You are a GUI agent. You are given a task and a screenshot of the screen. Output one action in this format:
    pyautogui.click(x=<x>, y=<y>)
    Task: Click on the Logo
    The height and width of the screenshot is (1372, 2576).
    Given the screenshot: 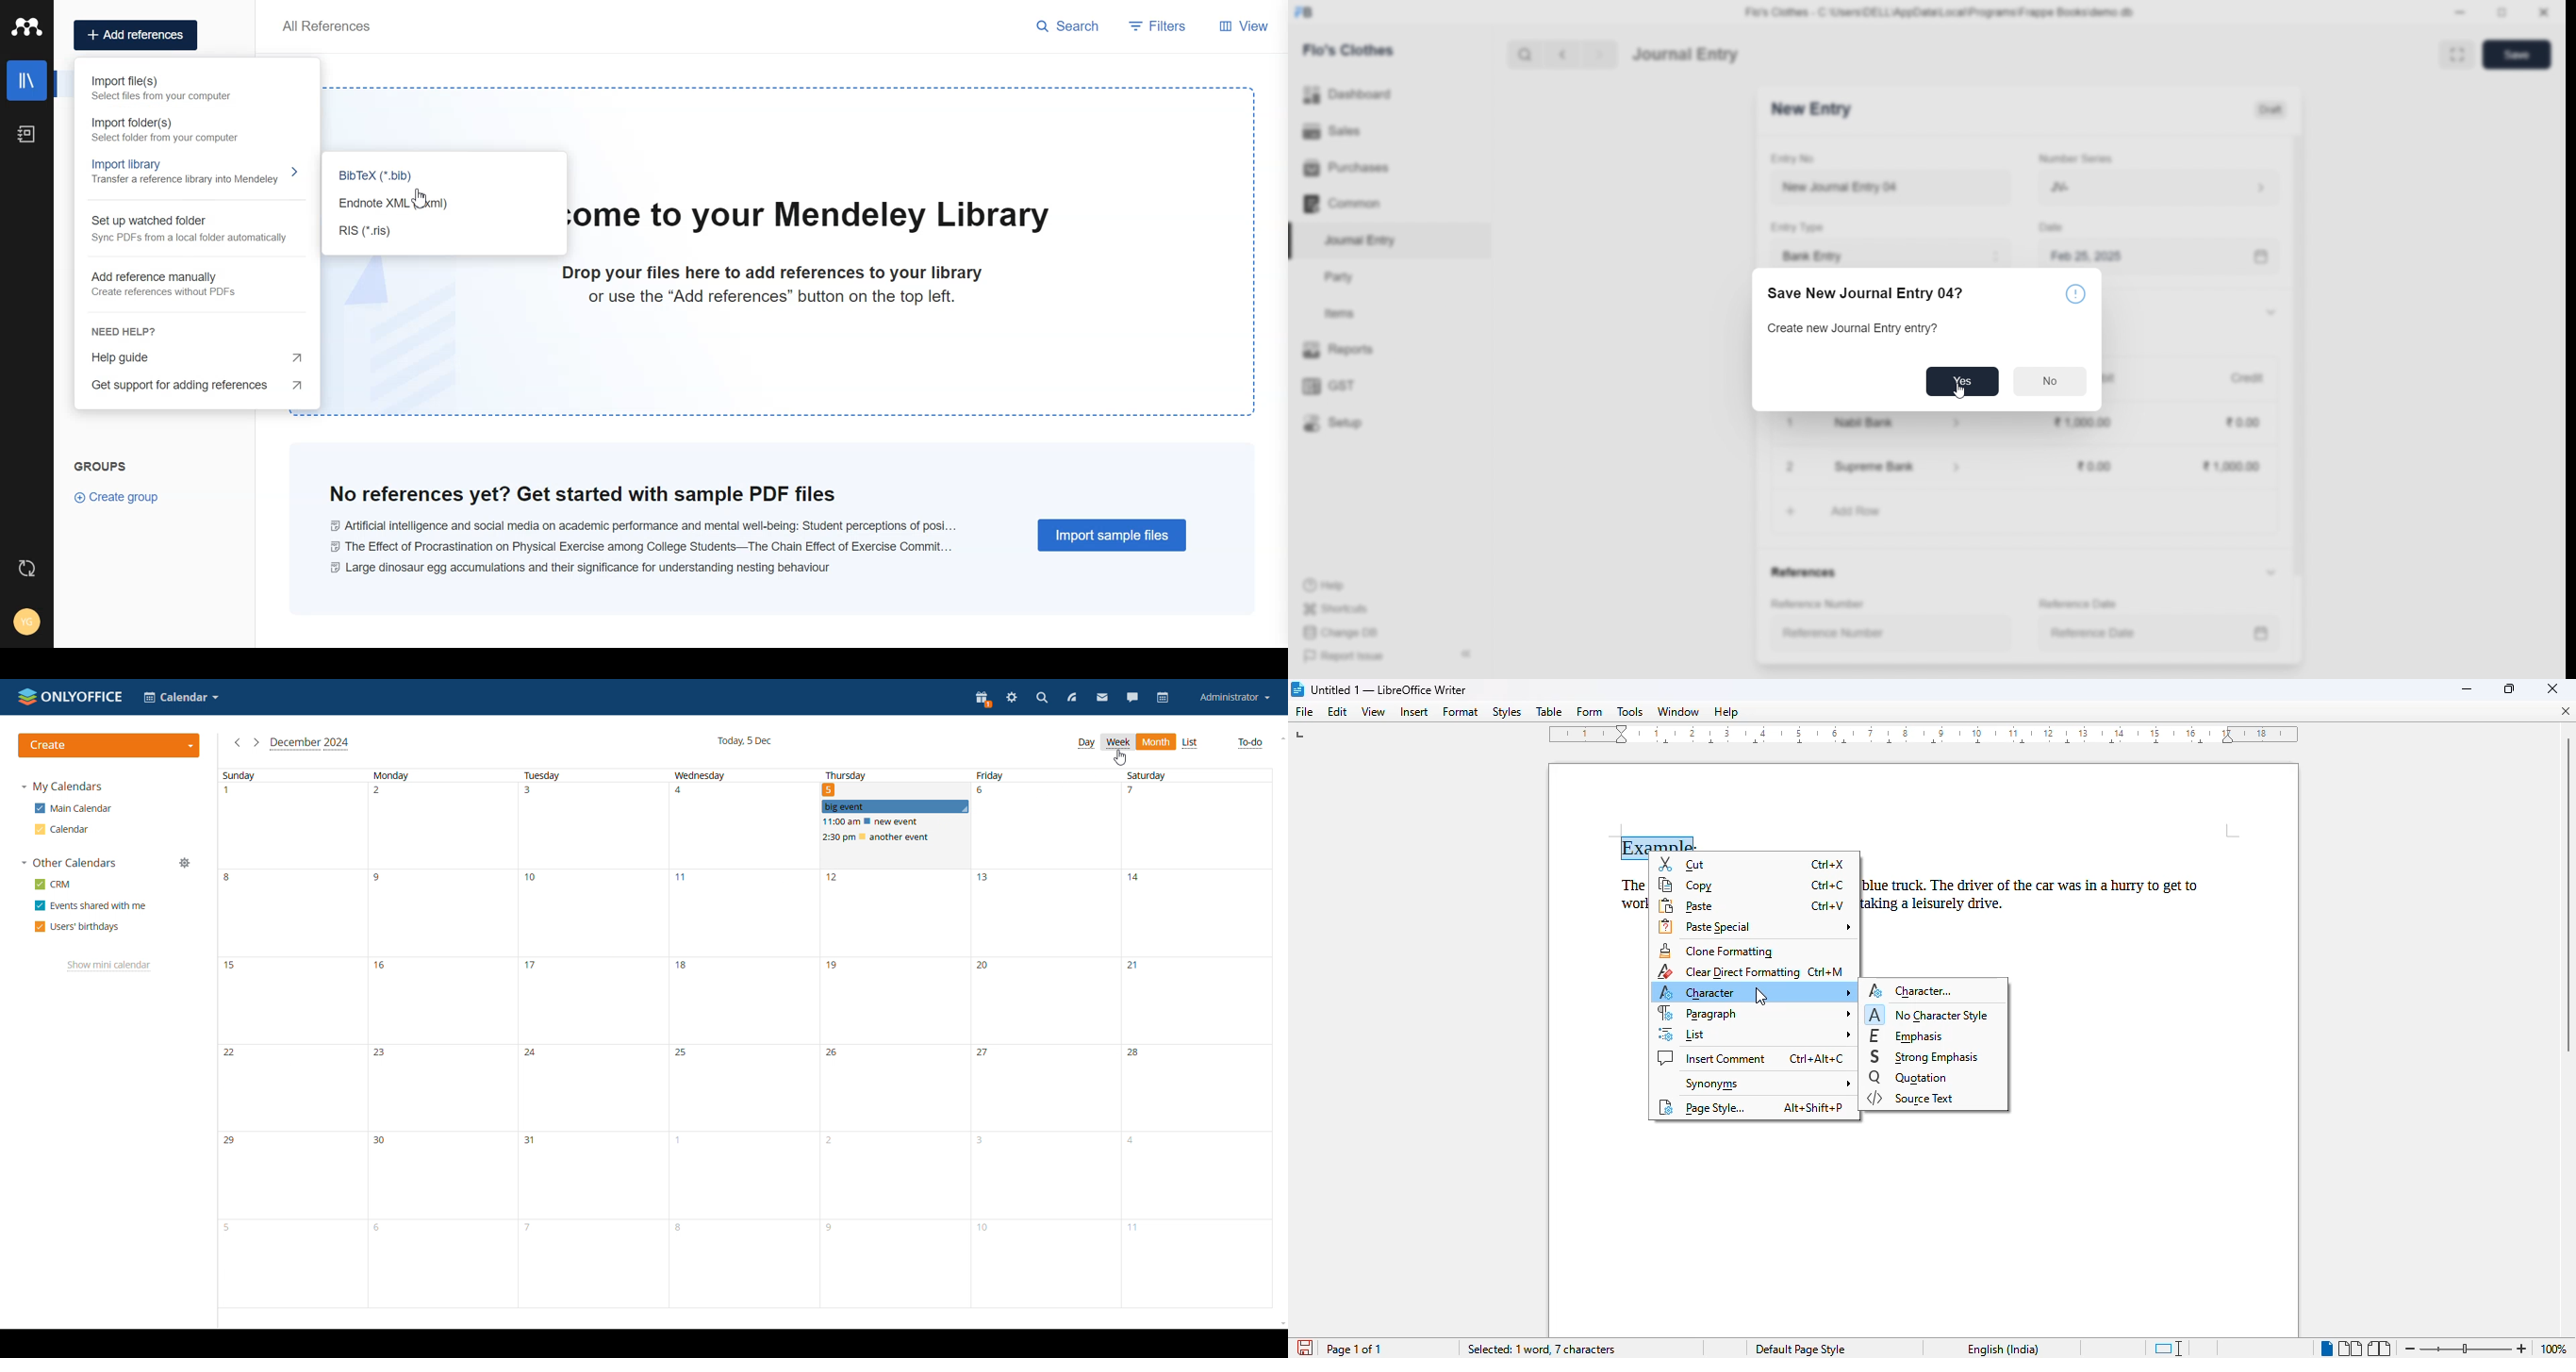 What is the action you would take?
    pyautogui.click(x=28, y=28)
    